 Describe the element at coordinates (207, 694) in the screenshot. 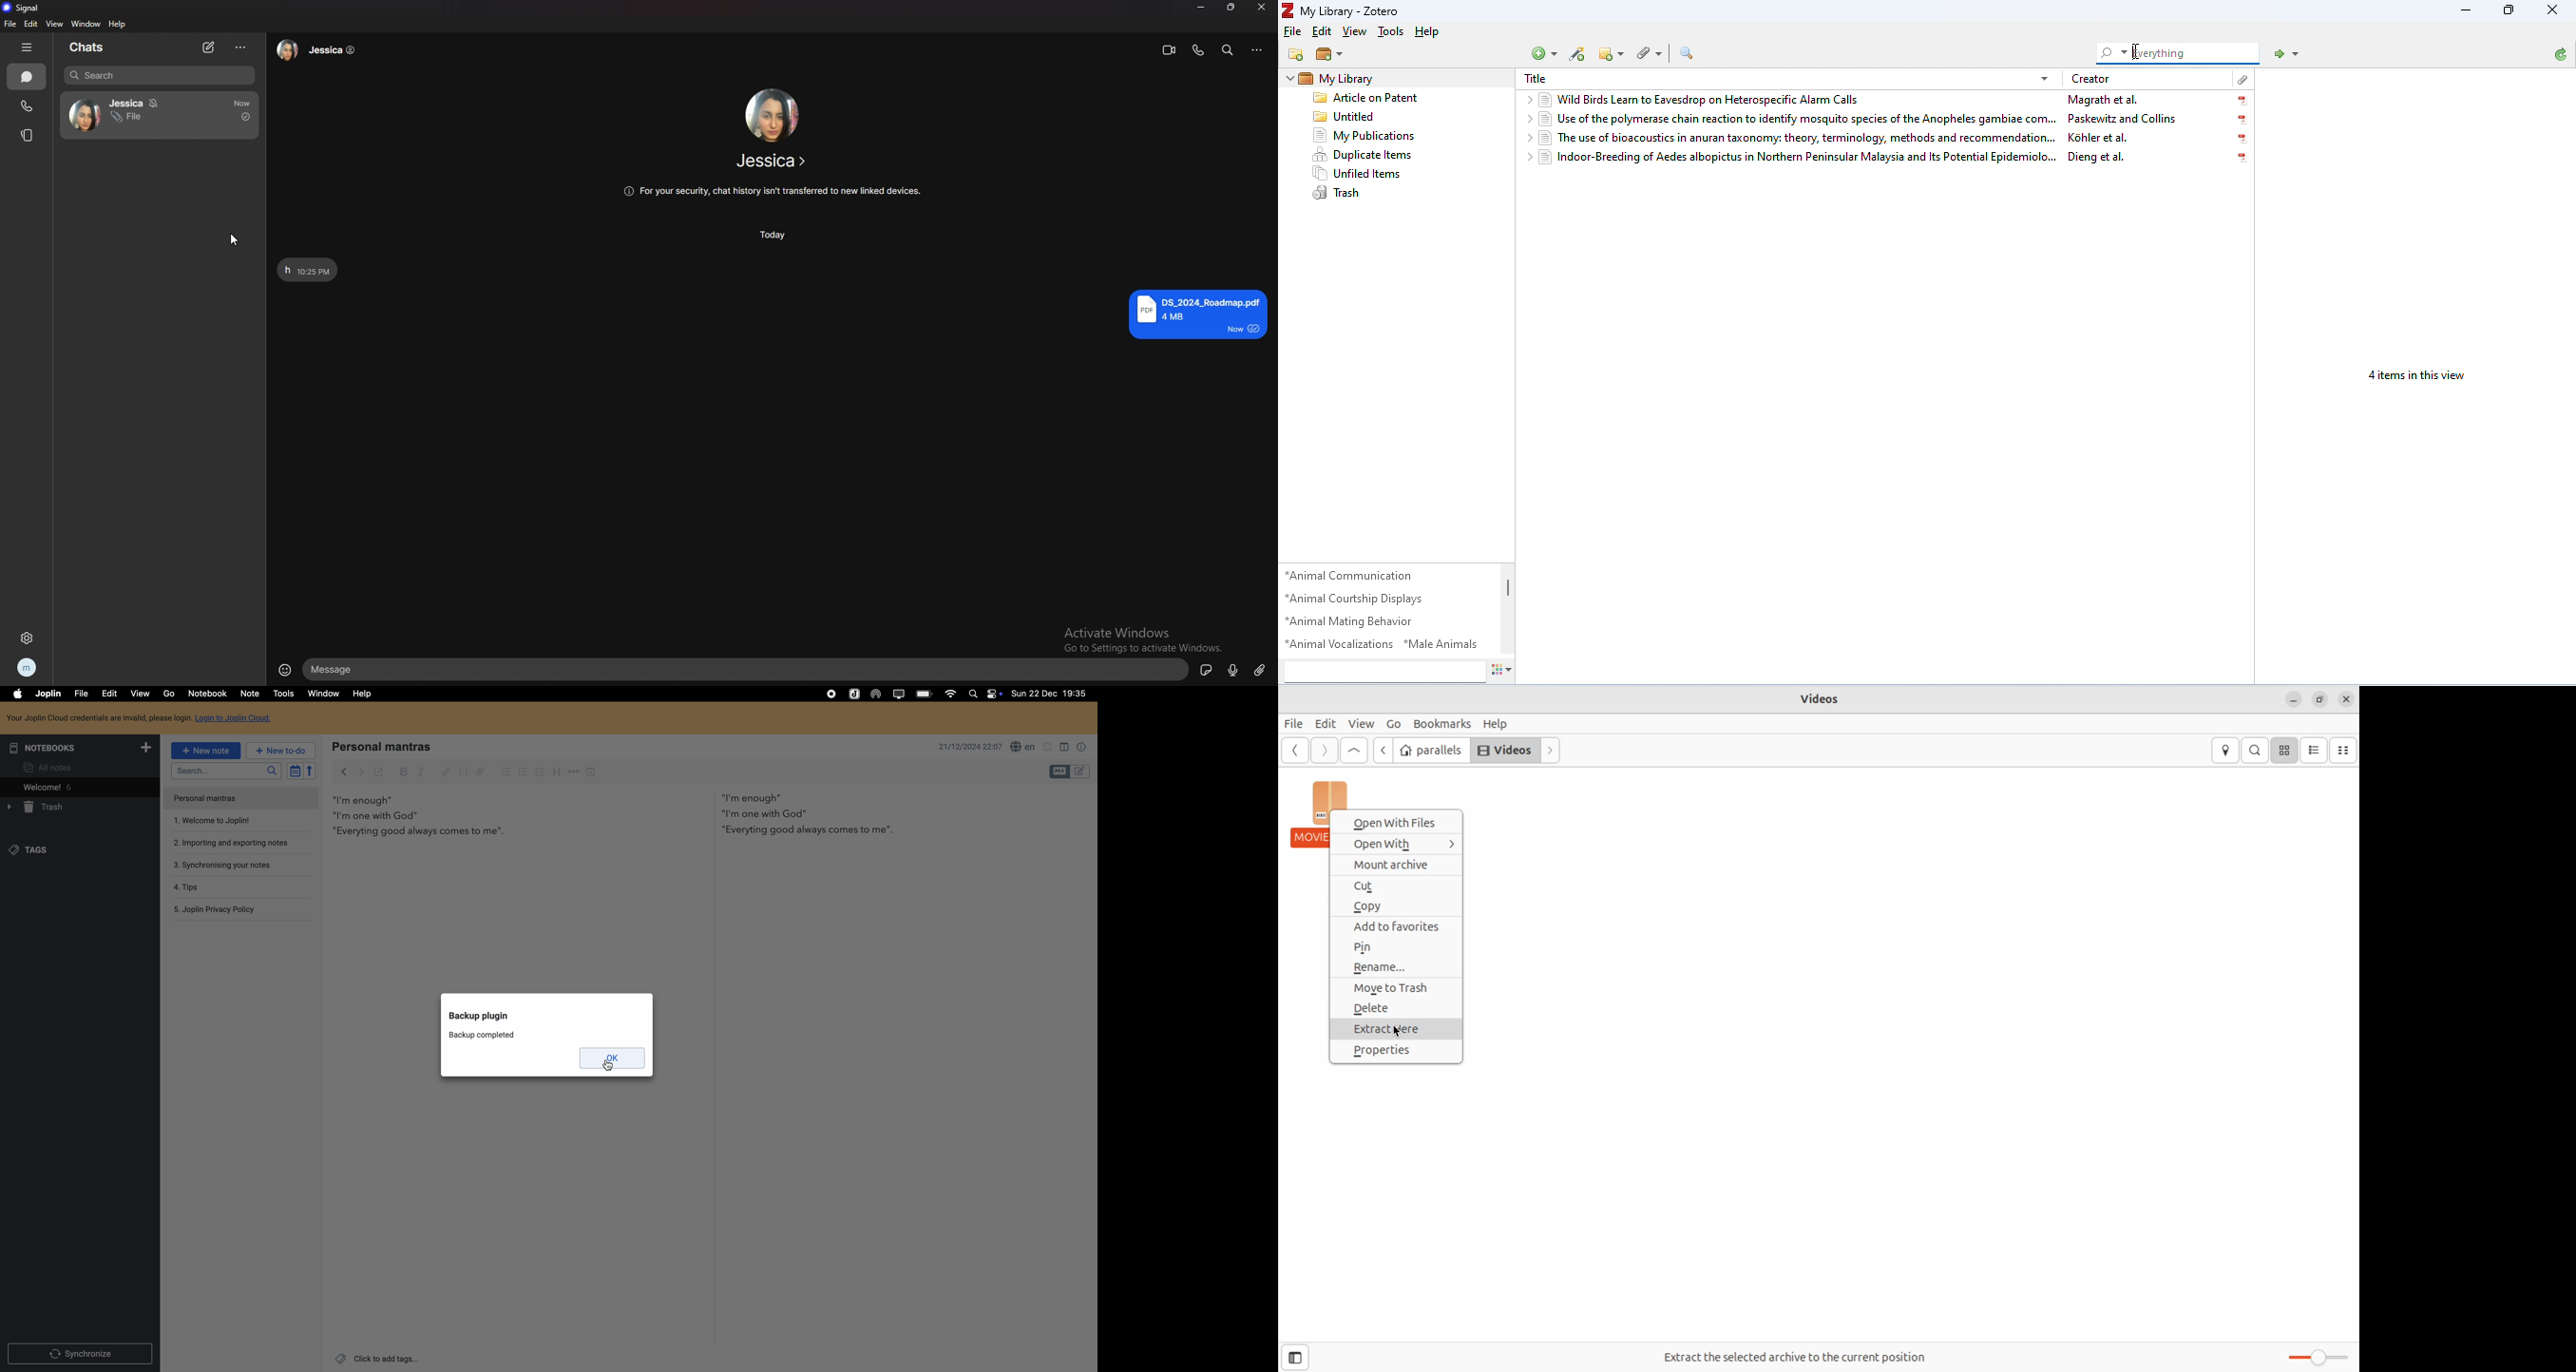

I see `notebook` at that location.